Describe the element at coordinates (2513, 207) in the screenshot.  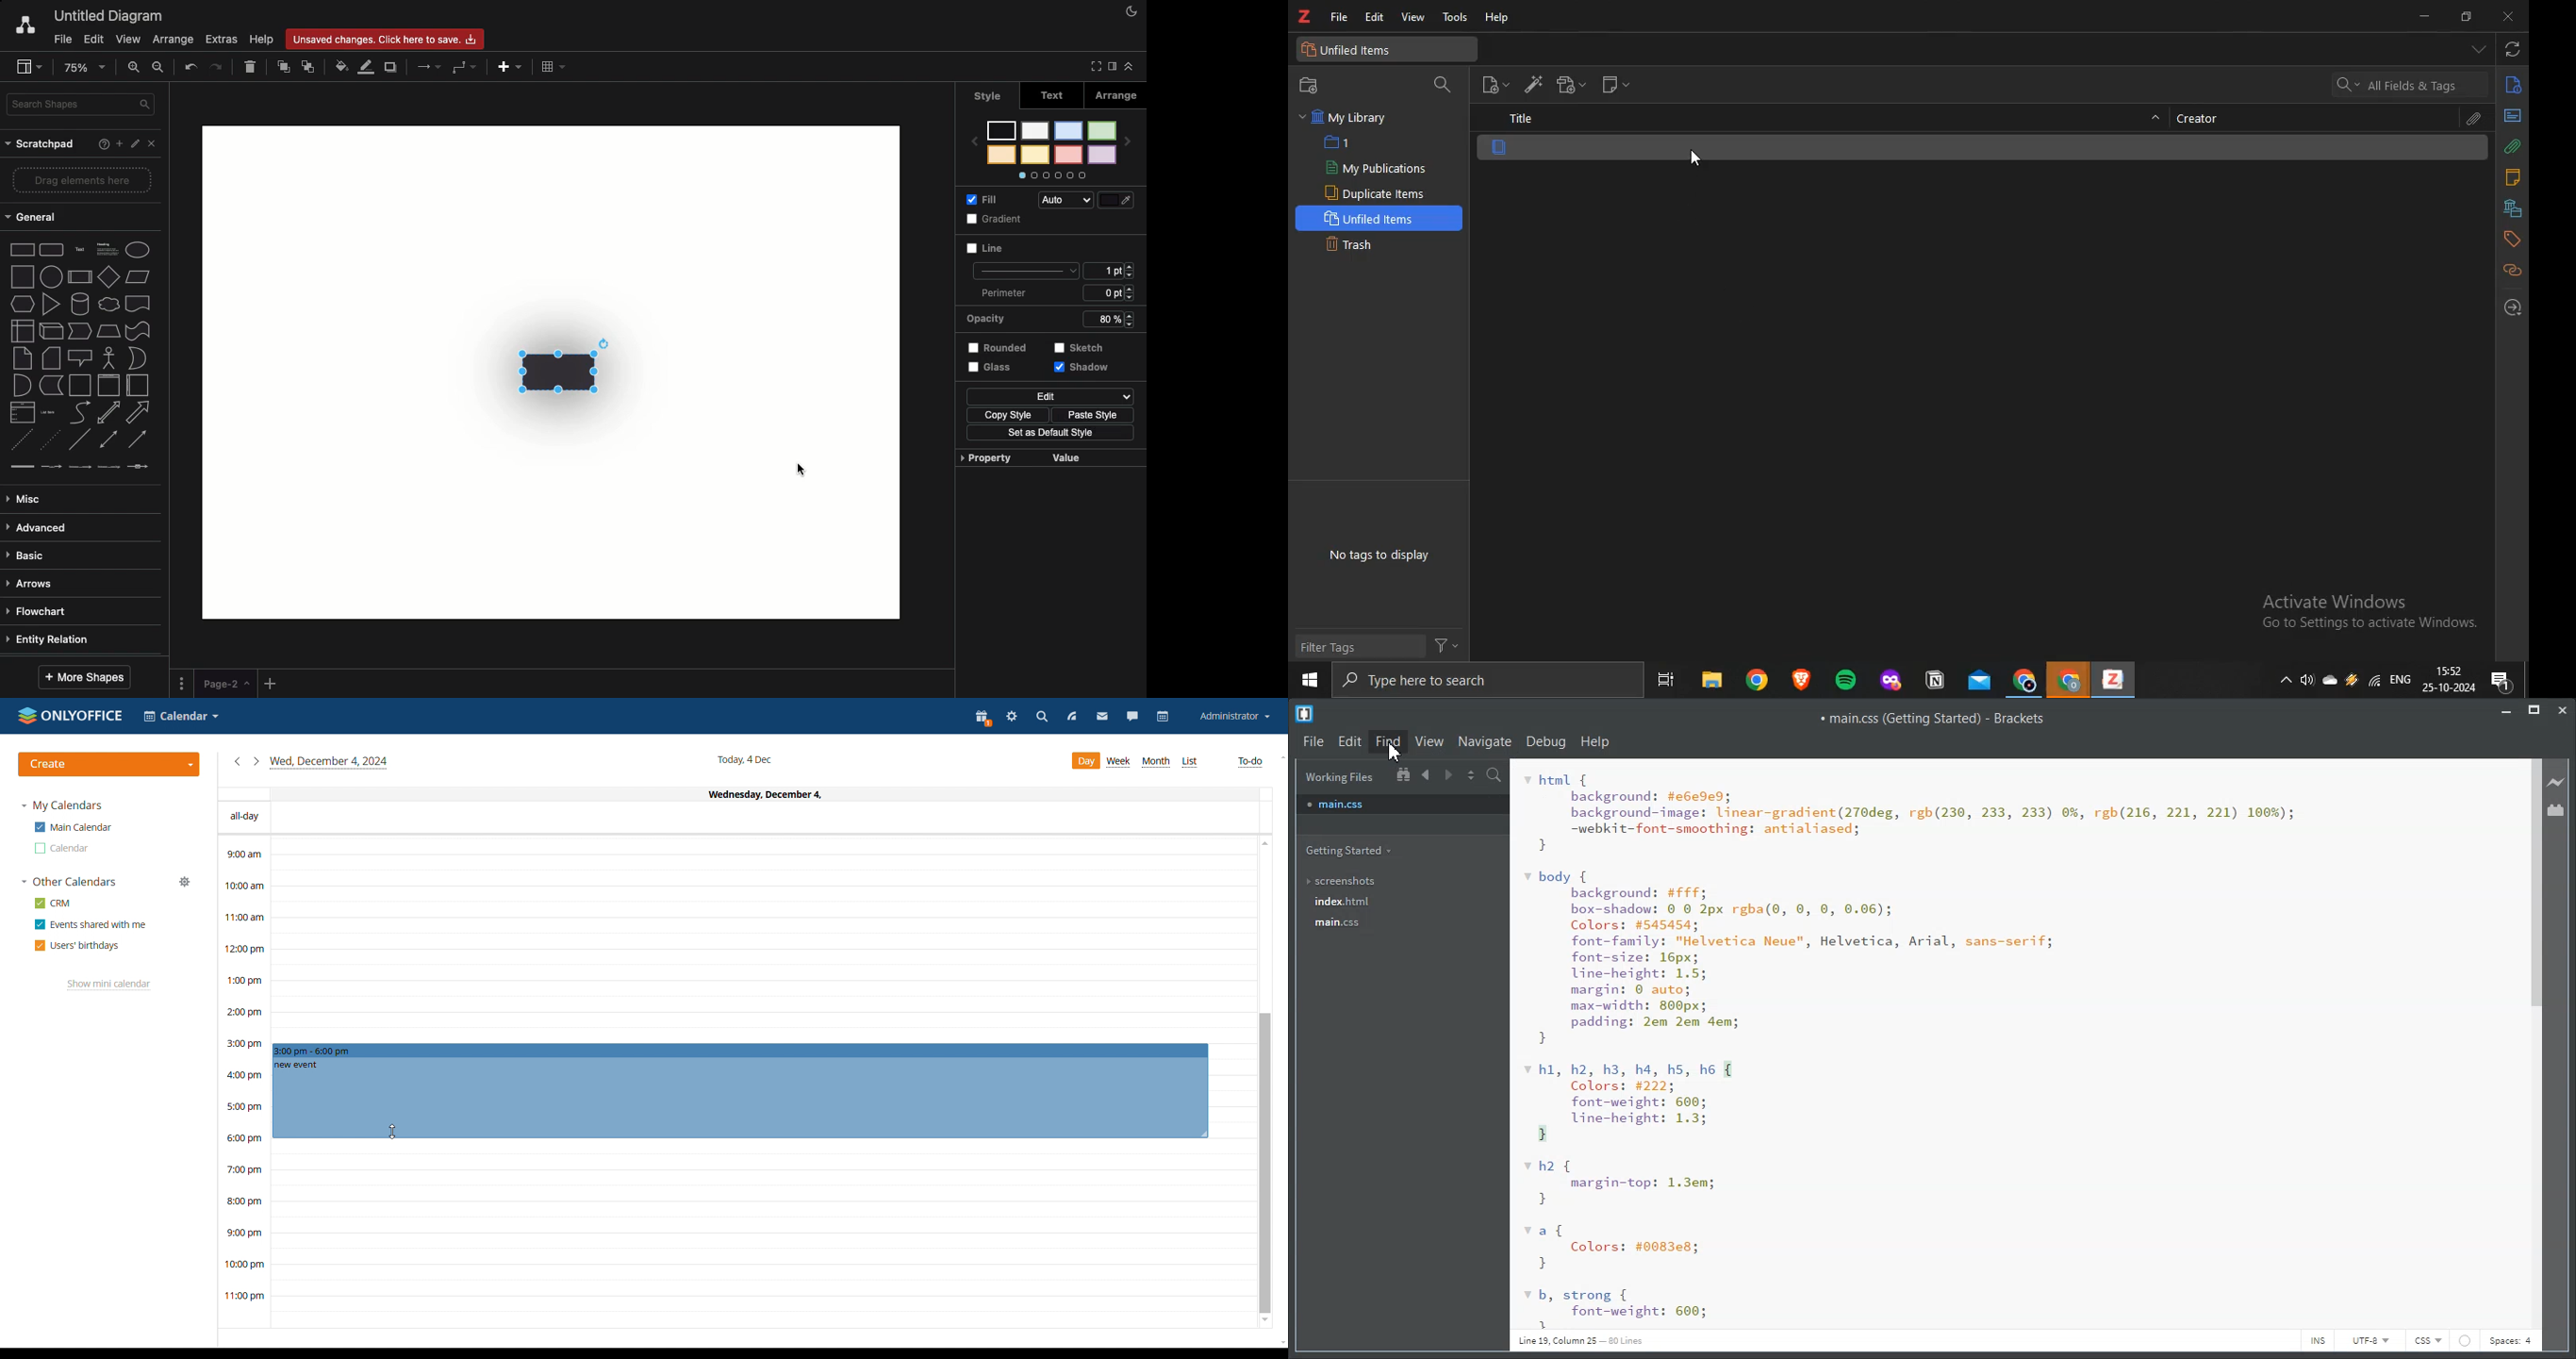
I see `libraries and collections` at that location.